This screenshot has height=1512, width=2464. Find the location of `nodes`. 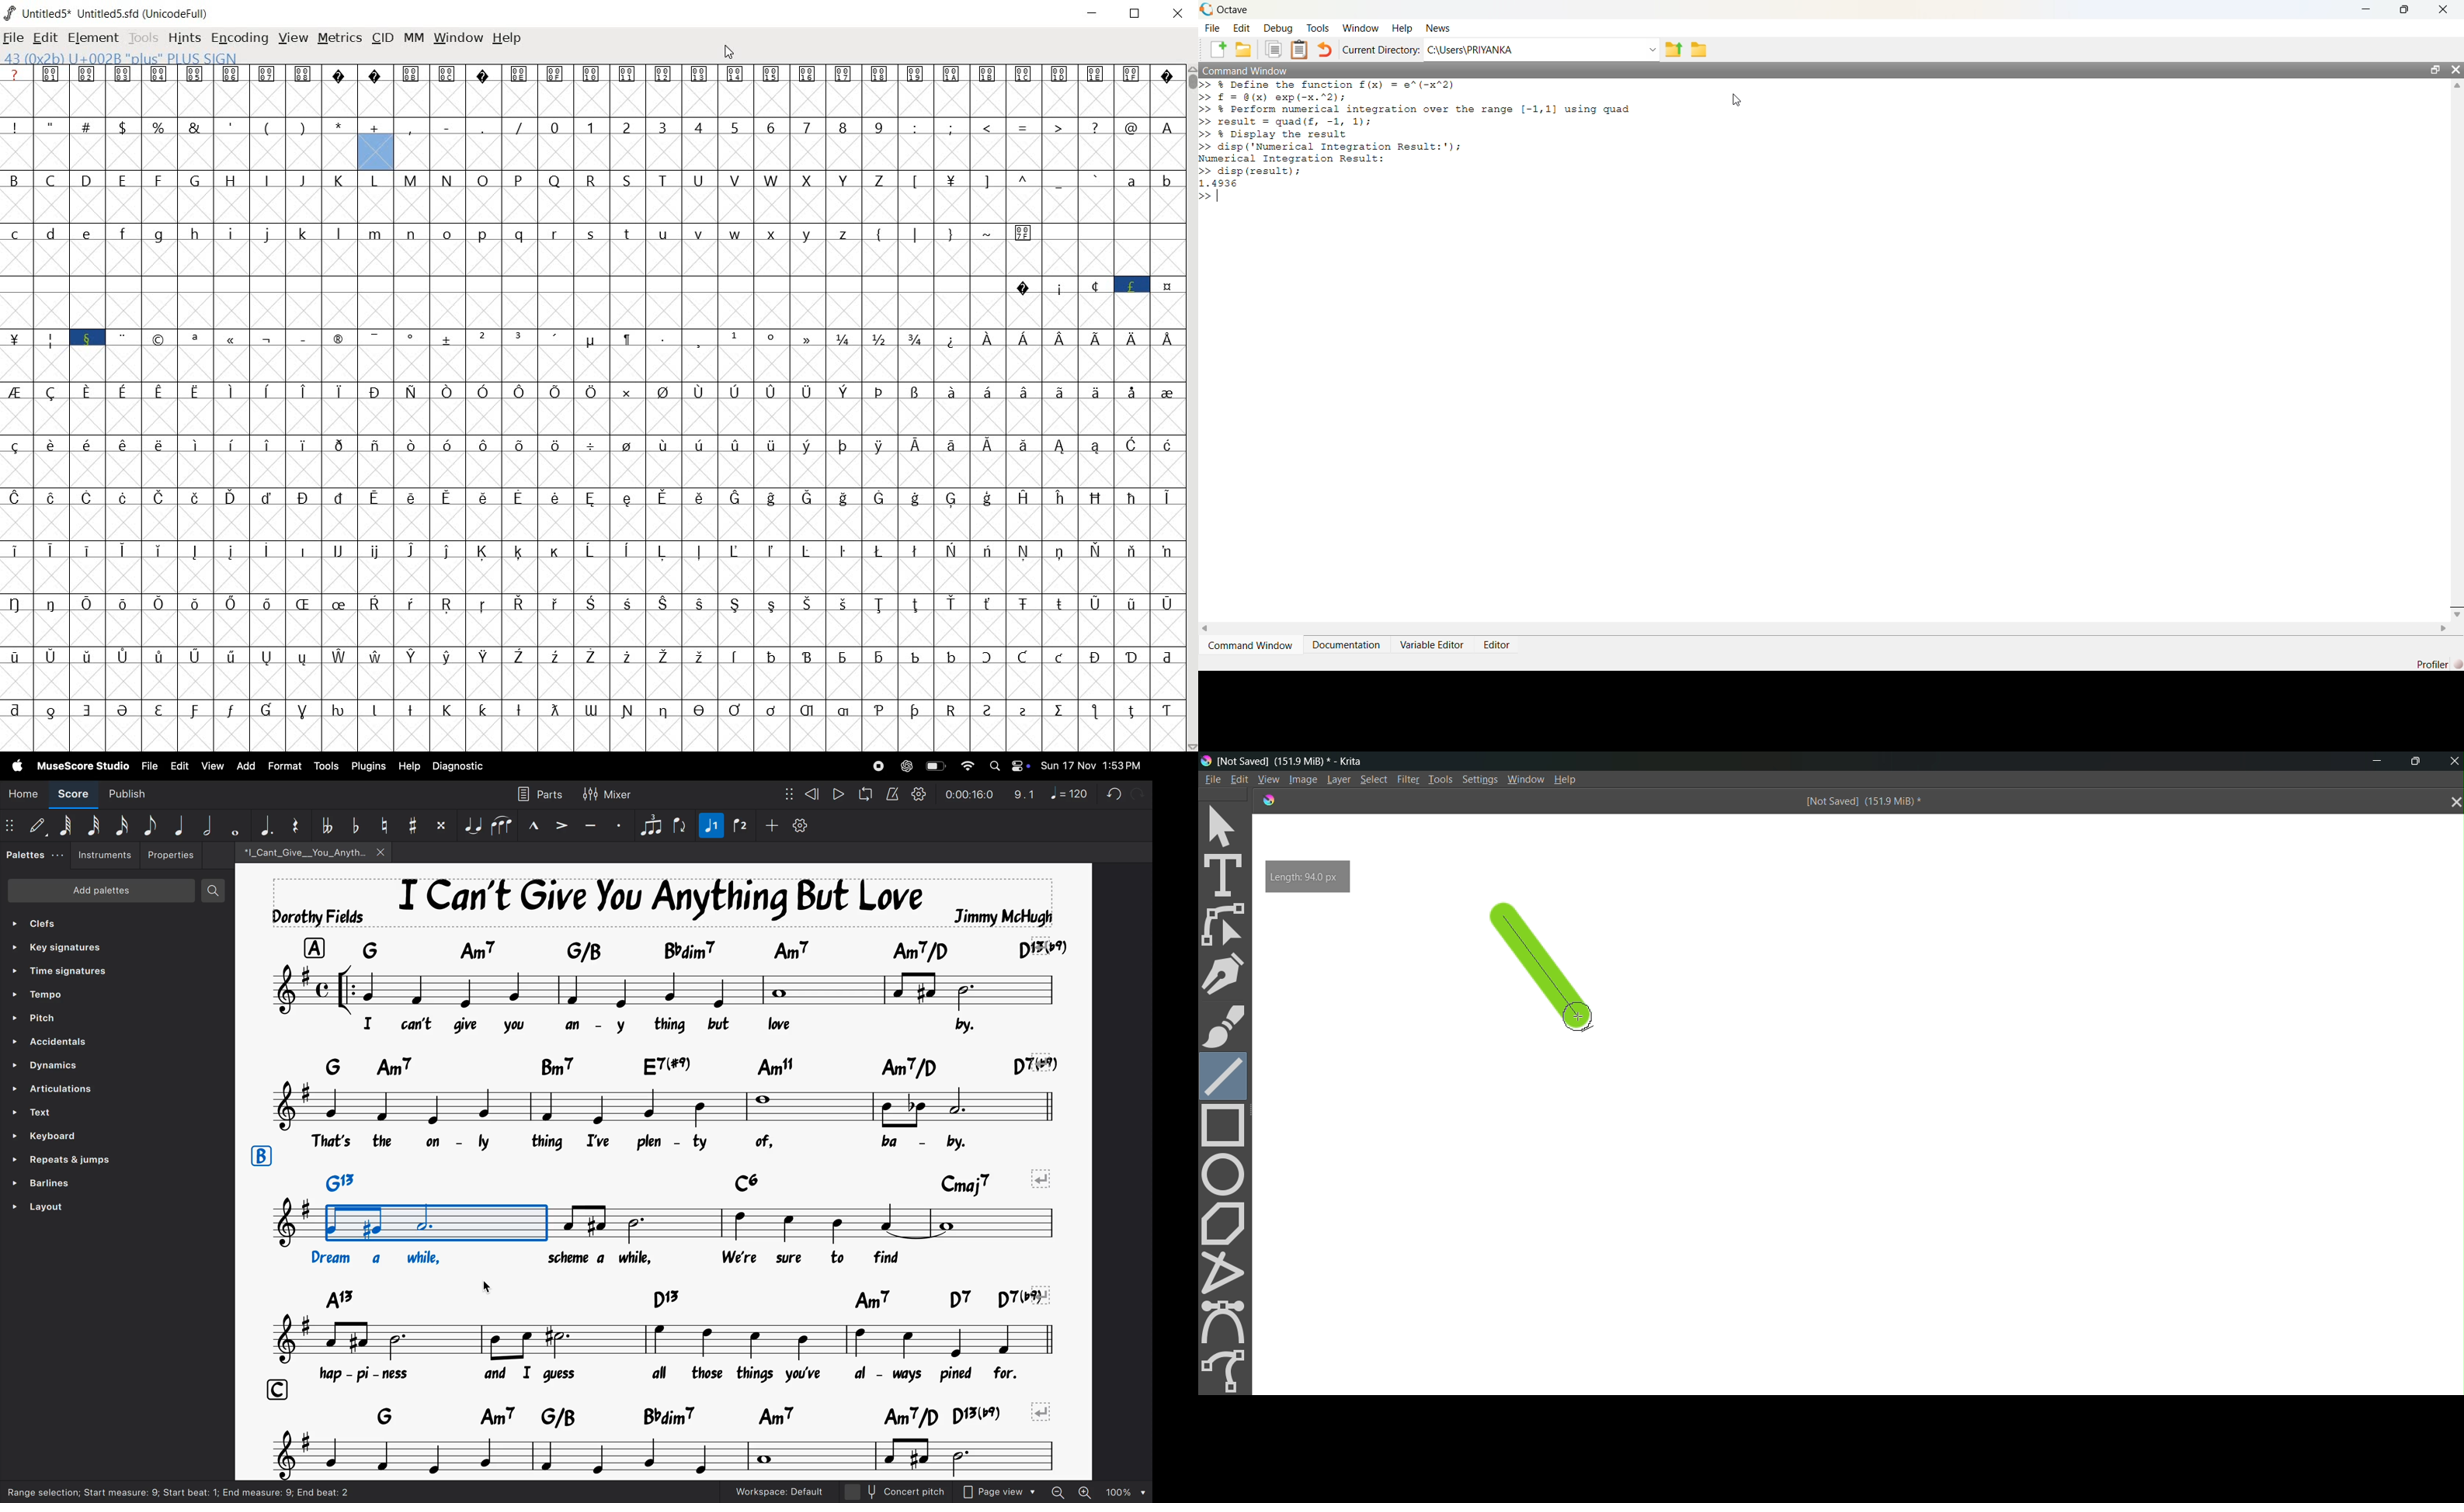

nodes is located at coordinates (784, 792).